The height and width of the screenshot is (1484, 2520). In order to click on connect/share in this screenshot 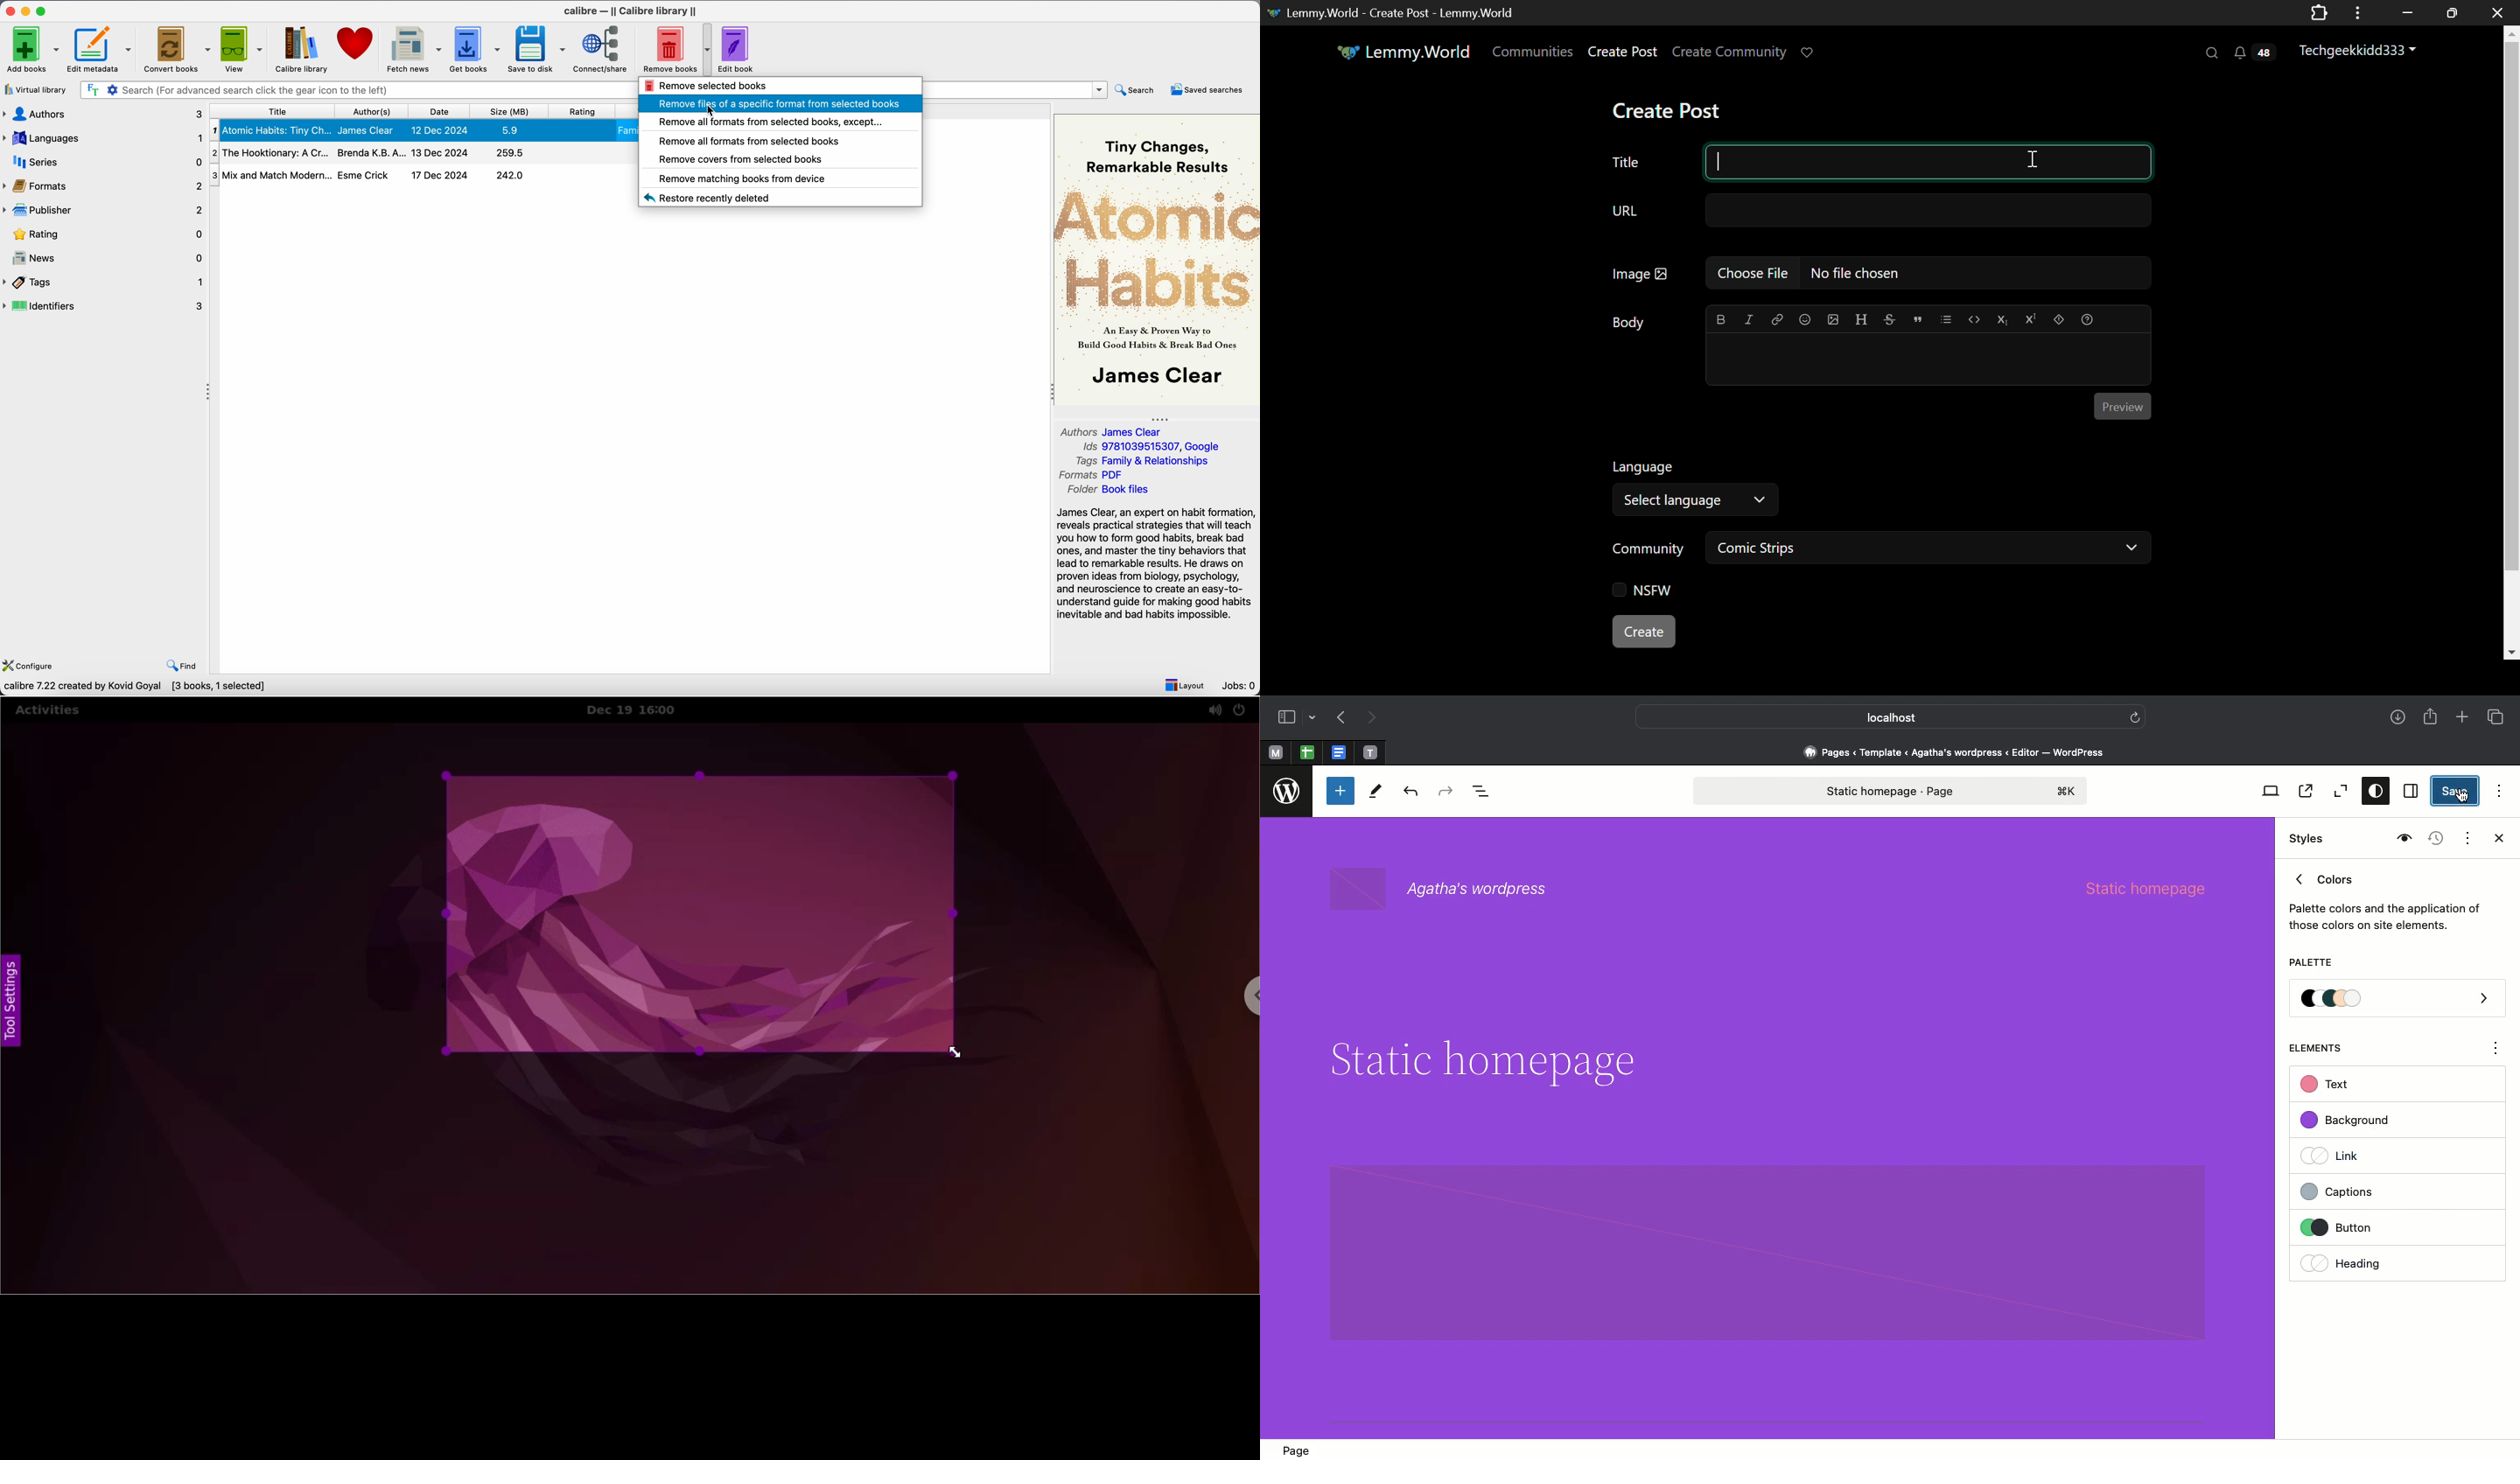, I will do `click(601, 48)`.